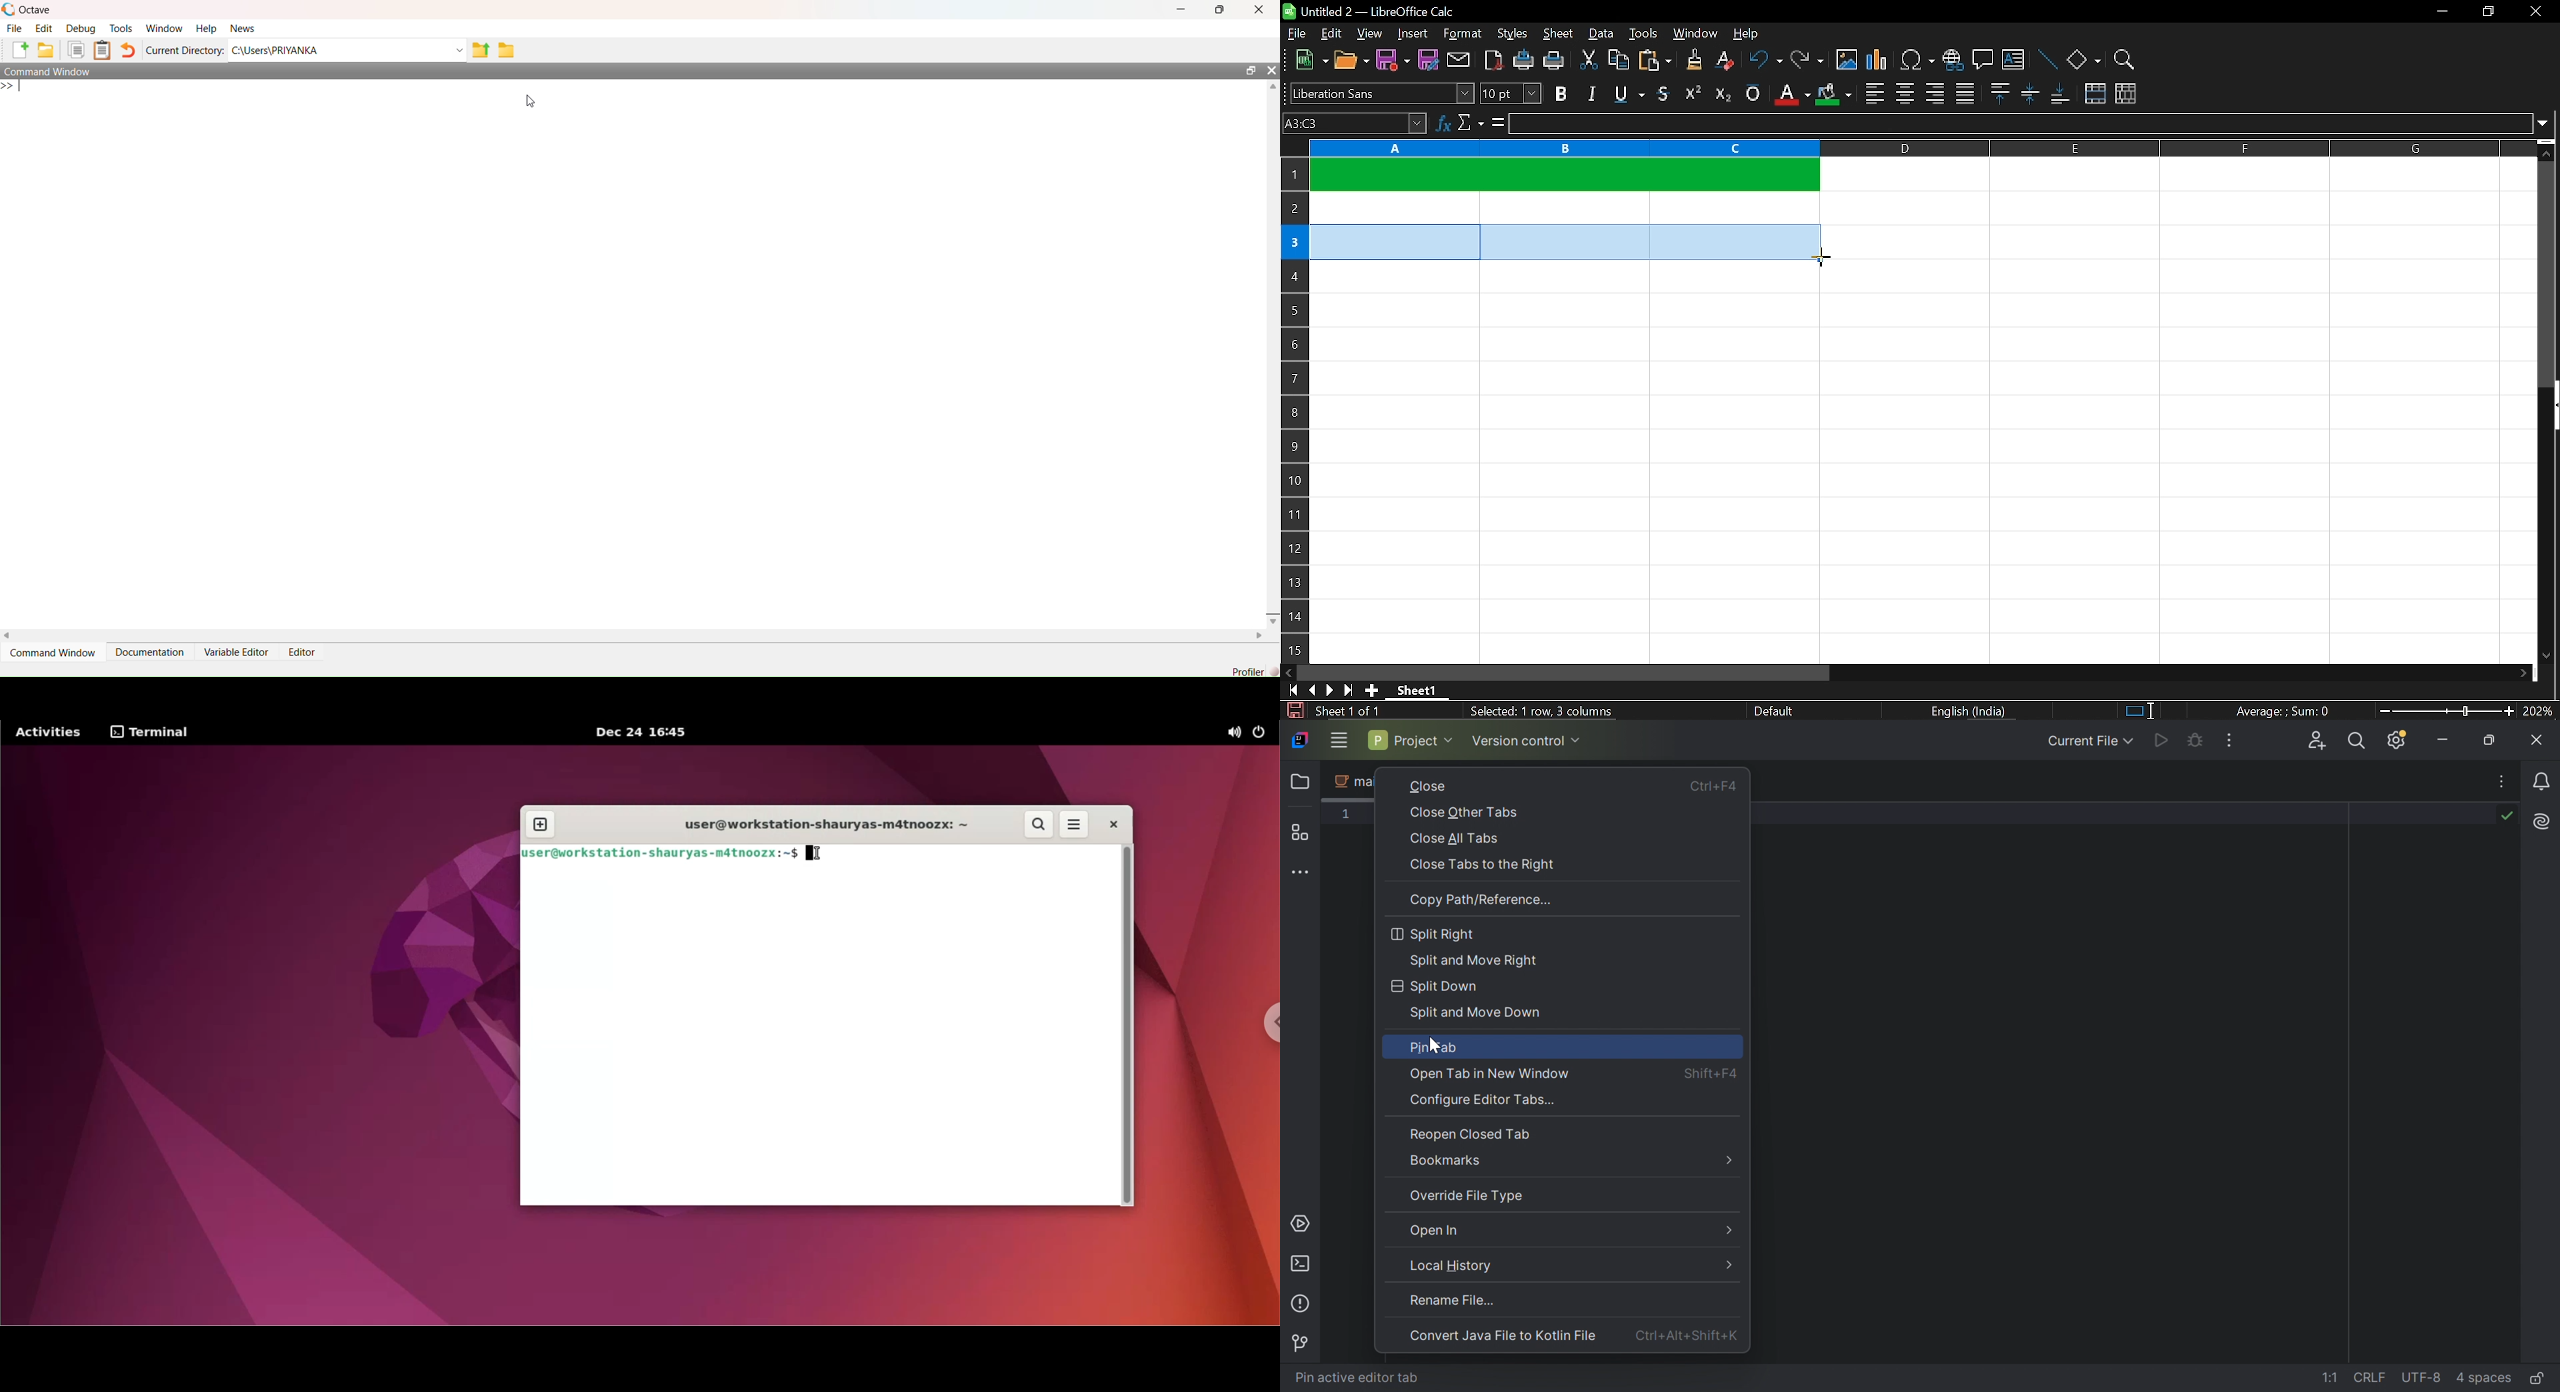  What do you see at coordinates (1686, 1335) in the screenshot?
I see `Ctrl+Alt+Shift+K` at bounding box center [1686, 1335].